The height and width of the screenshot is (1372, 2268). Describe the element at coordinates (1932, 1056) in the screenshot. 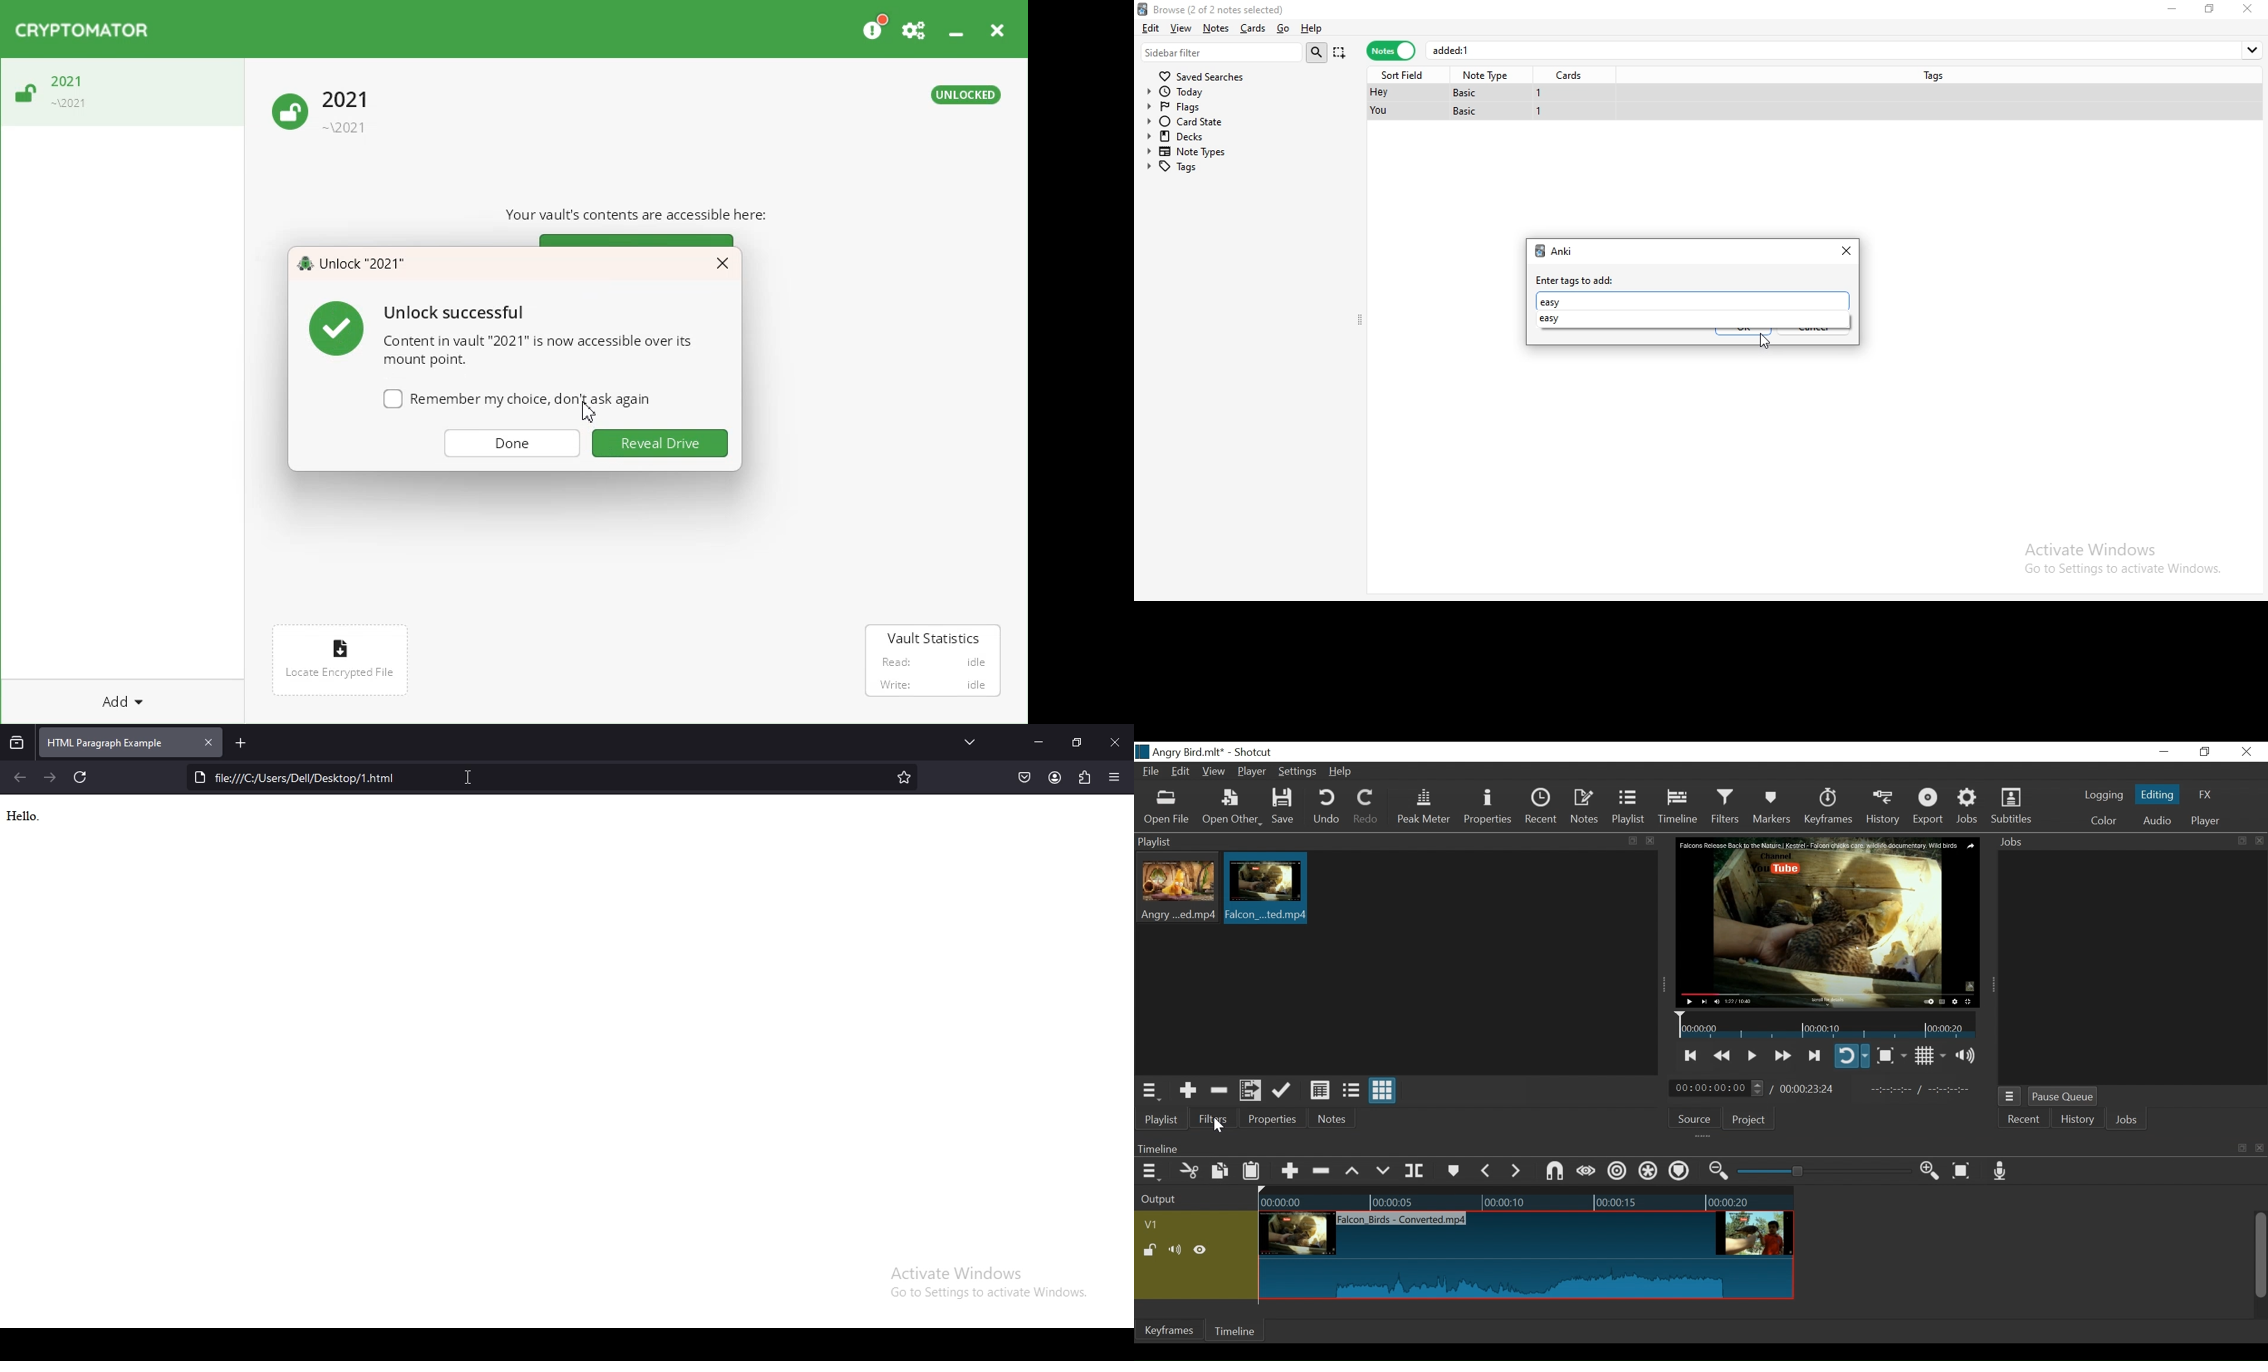

I see `Toggle display grid on player` at that location.